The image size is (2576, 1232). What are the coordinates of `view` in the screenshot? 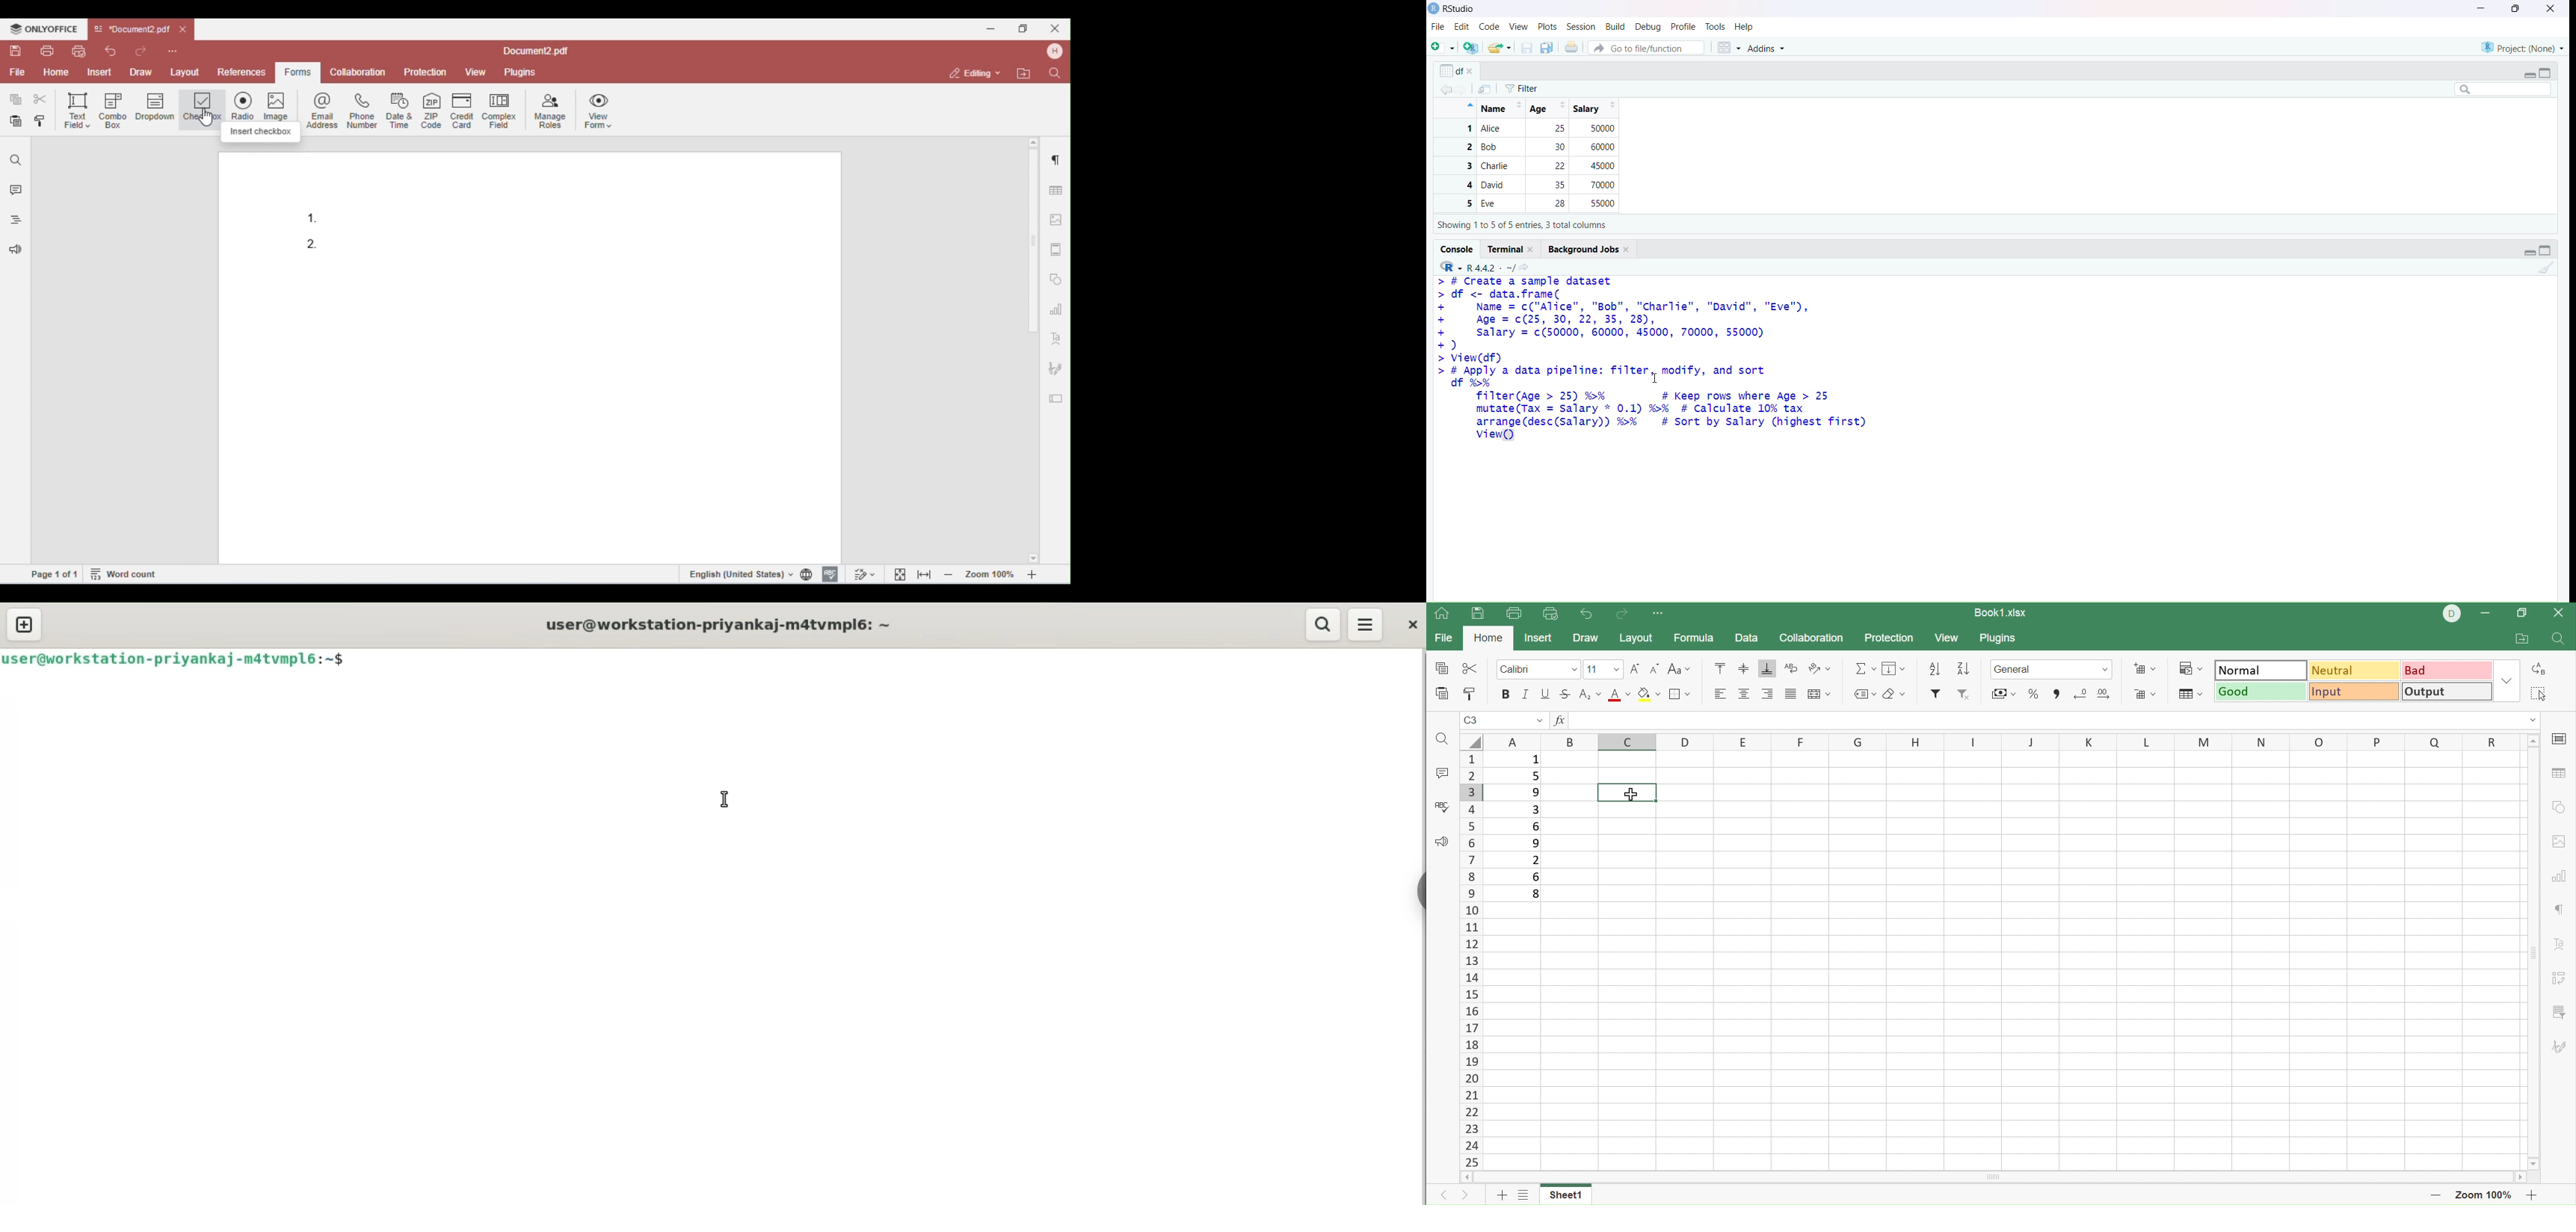 It's located at (1518, 26).